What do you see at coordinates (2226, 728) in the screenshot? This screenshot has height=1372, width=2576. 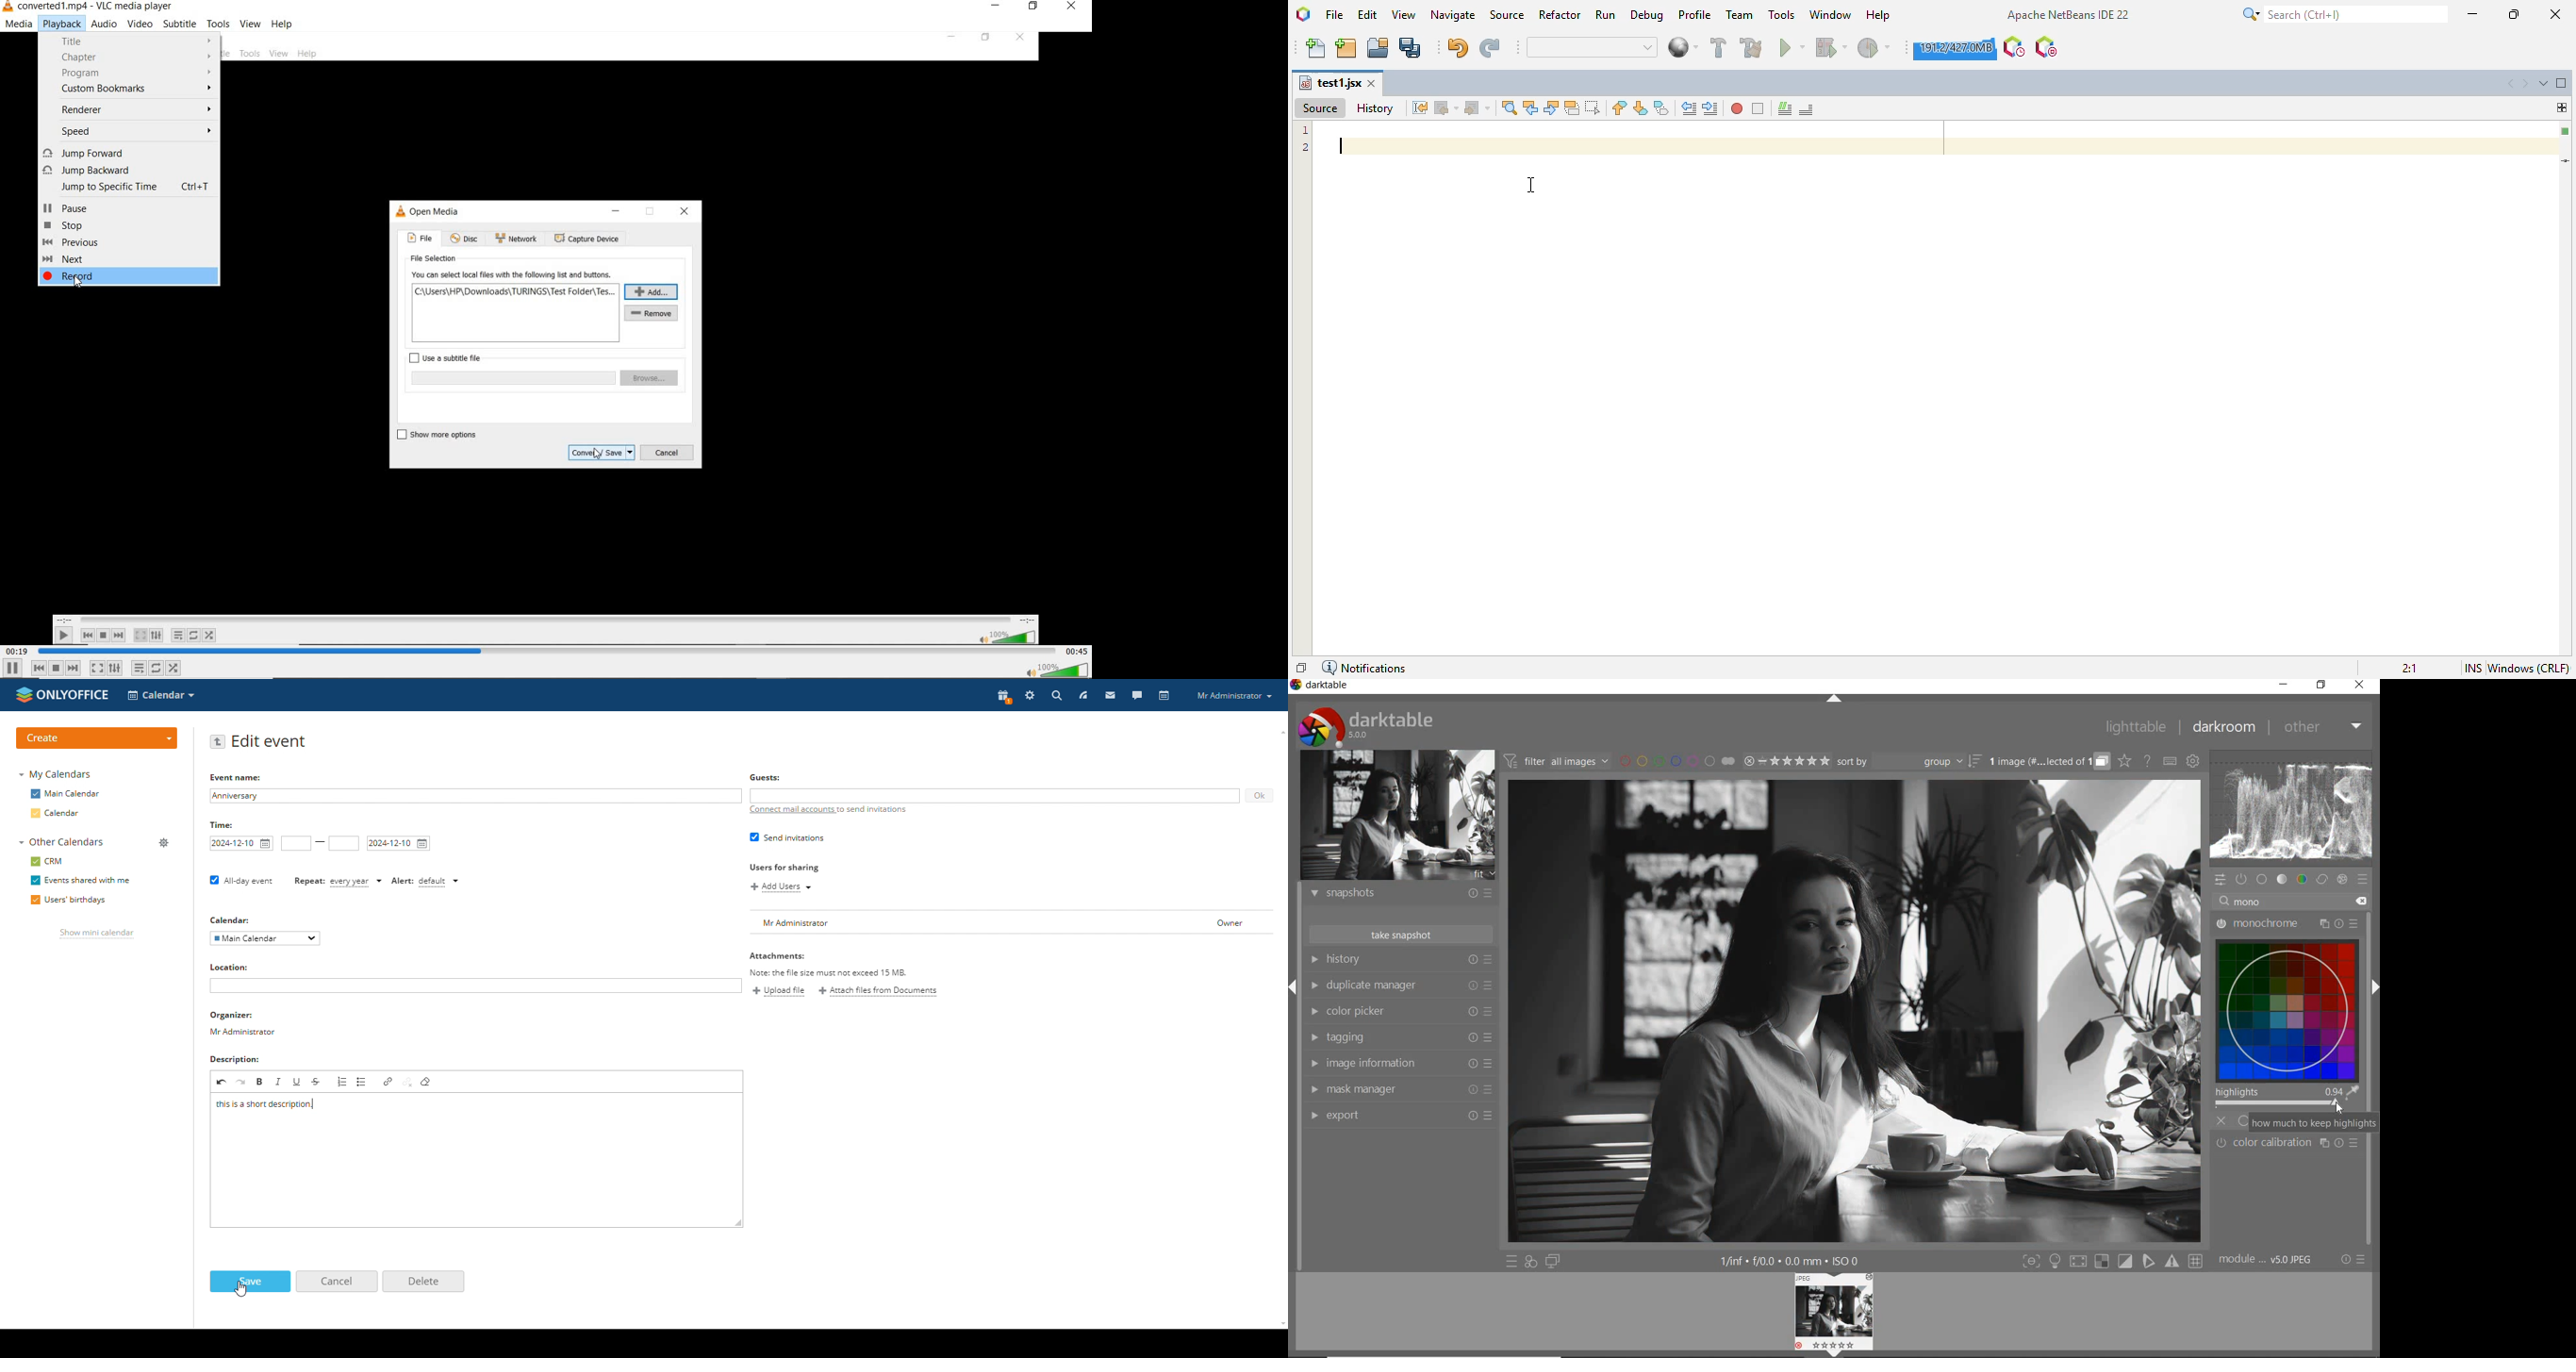 I see `darkroom` at bounding box center [2226, 728].